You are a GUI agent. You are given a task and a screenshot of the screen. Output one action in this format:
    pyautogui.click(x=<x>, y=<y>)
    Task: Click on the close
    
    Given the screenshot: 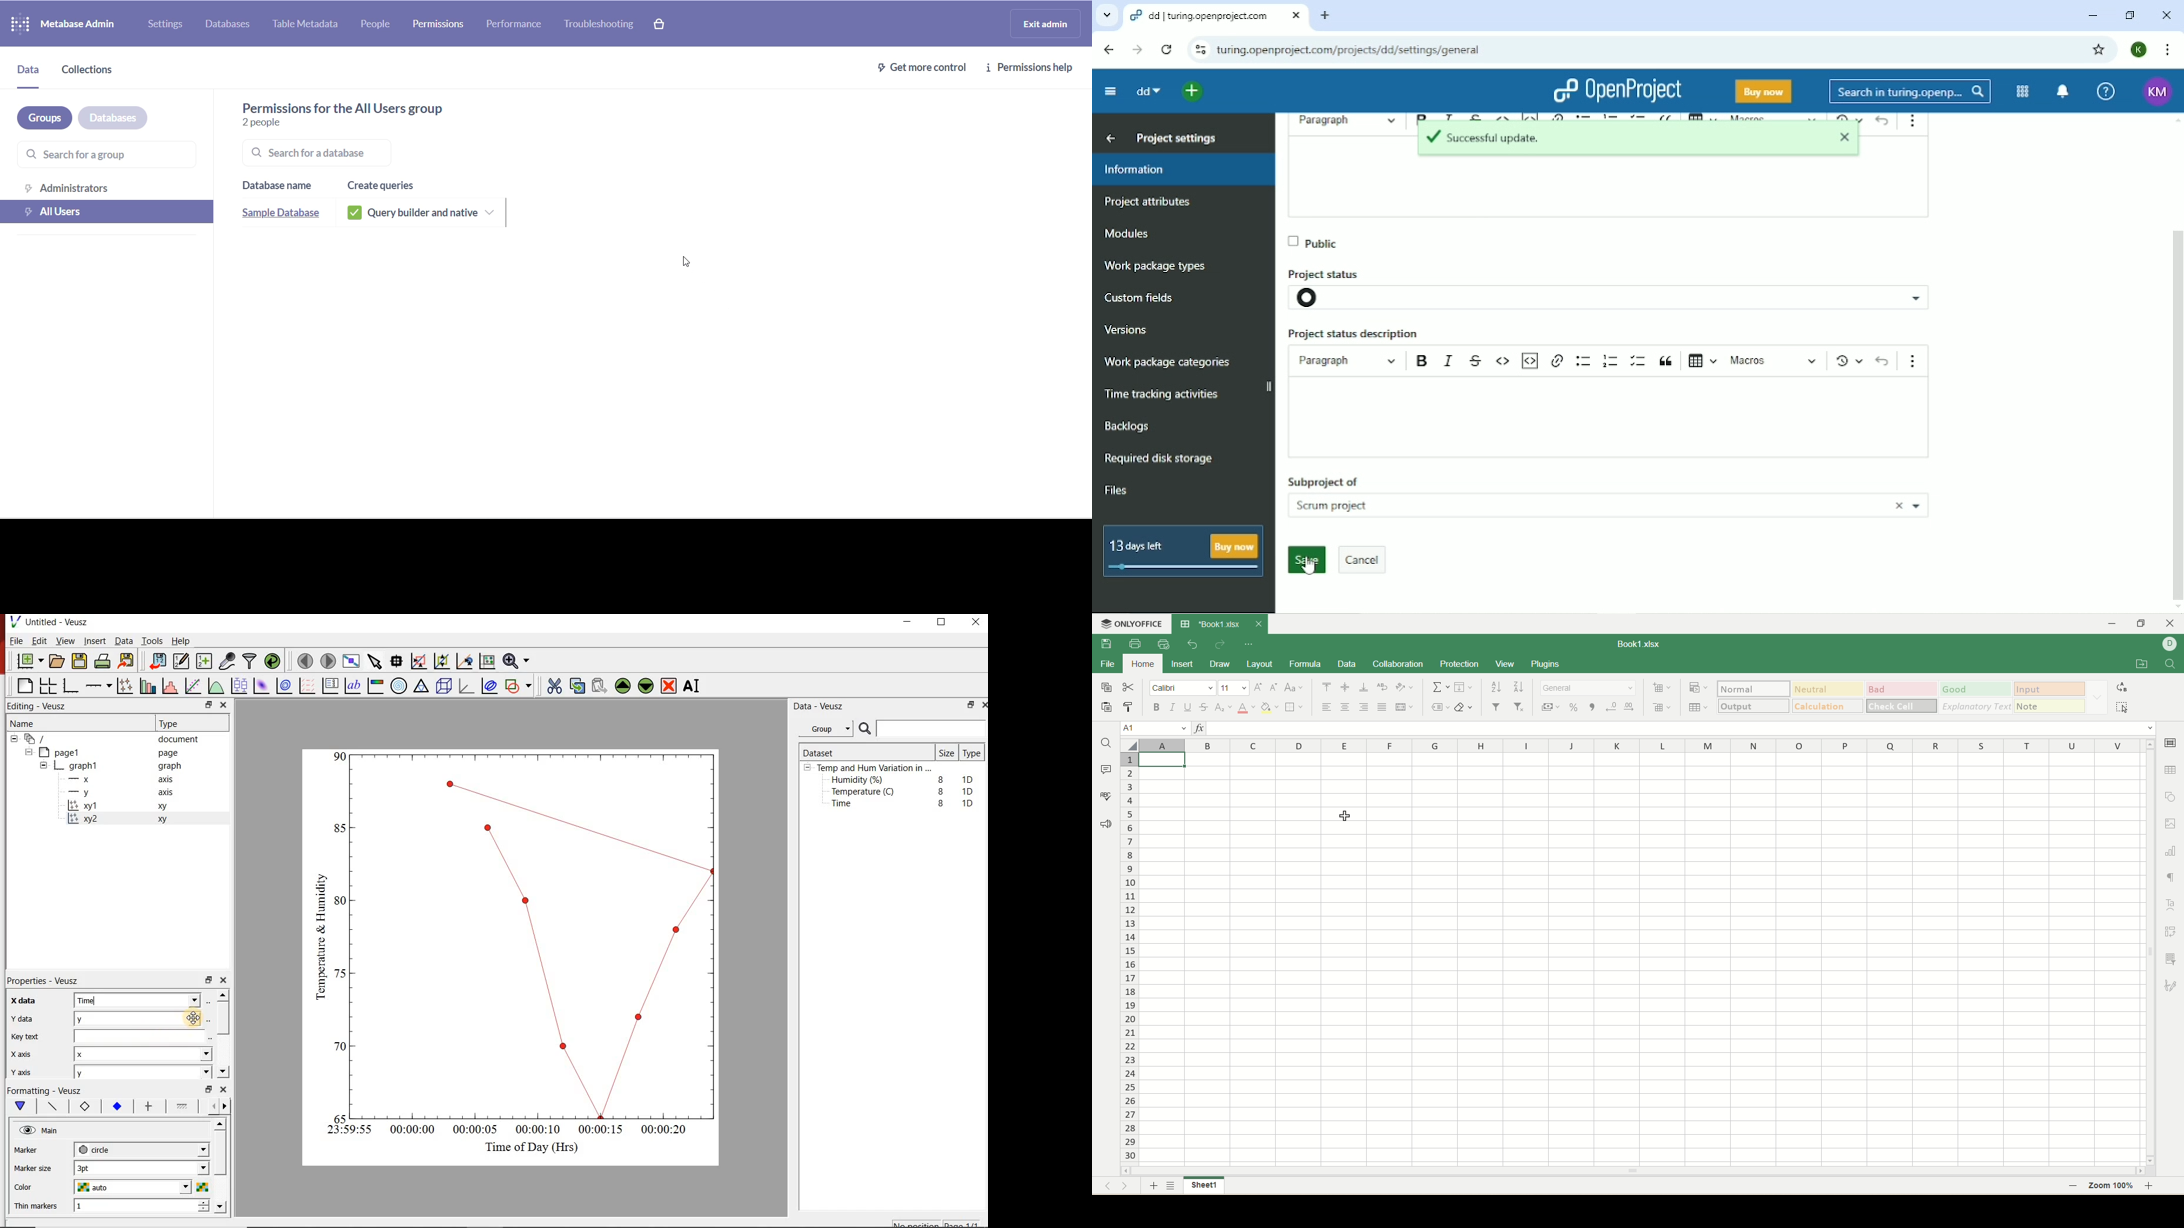 What is the action you would take?
    pyautogui.click(x=225, y=1090)
    